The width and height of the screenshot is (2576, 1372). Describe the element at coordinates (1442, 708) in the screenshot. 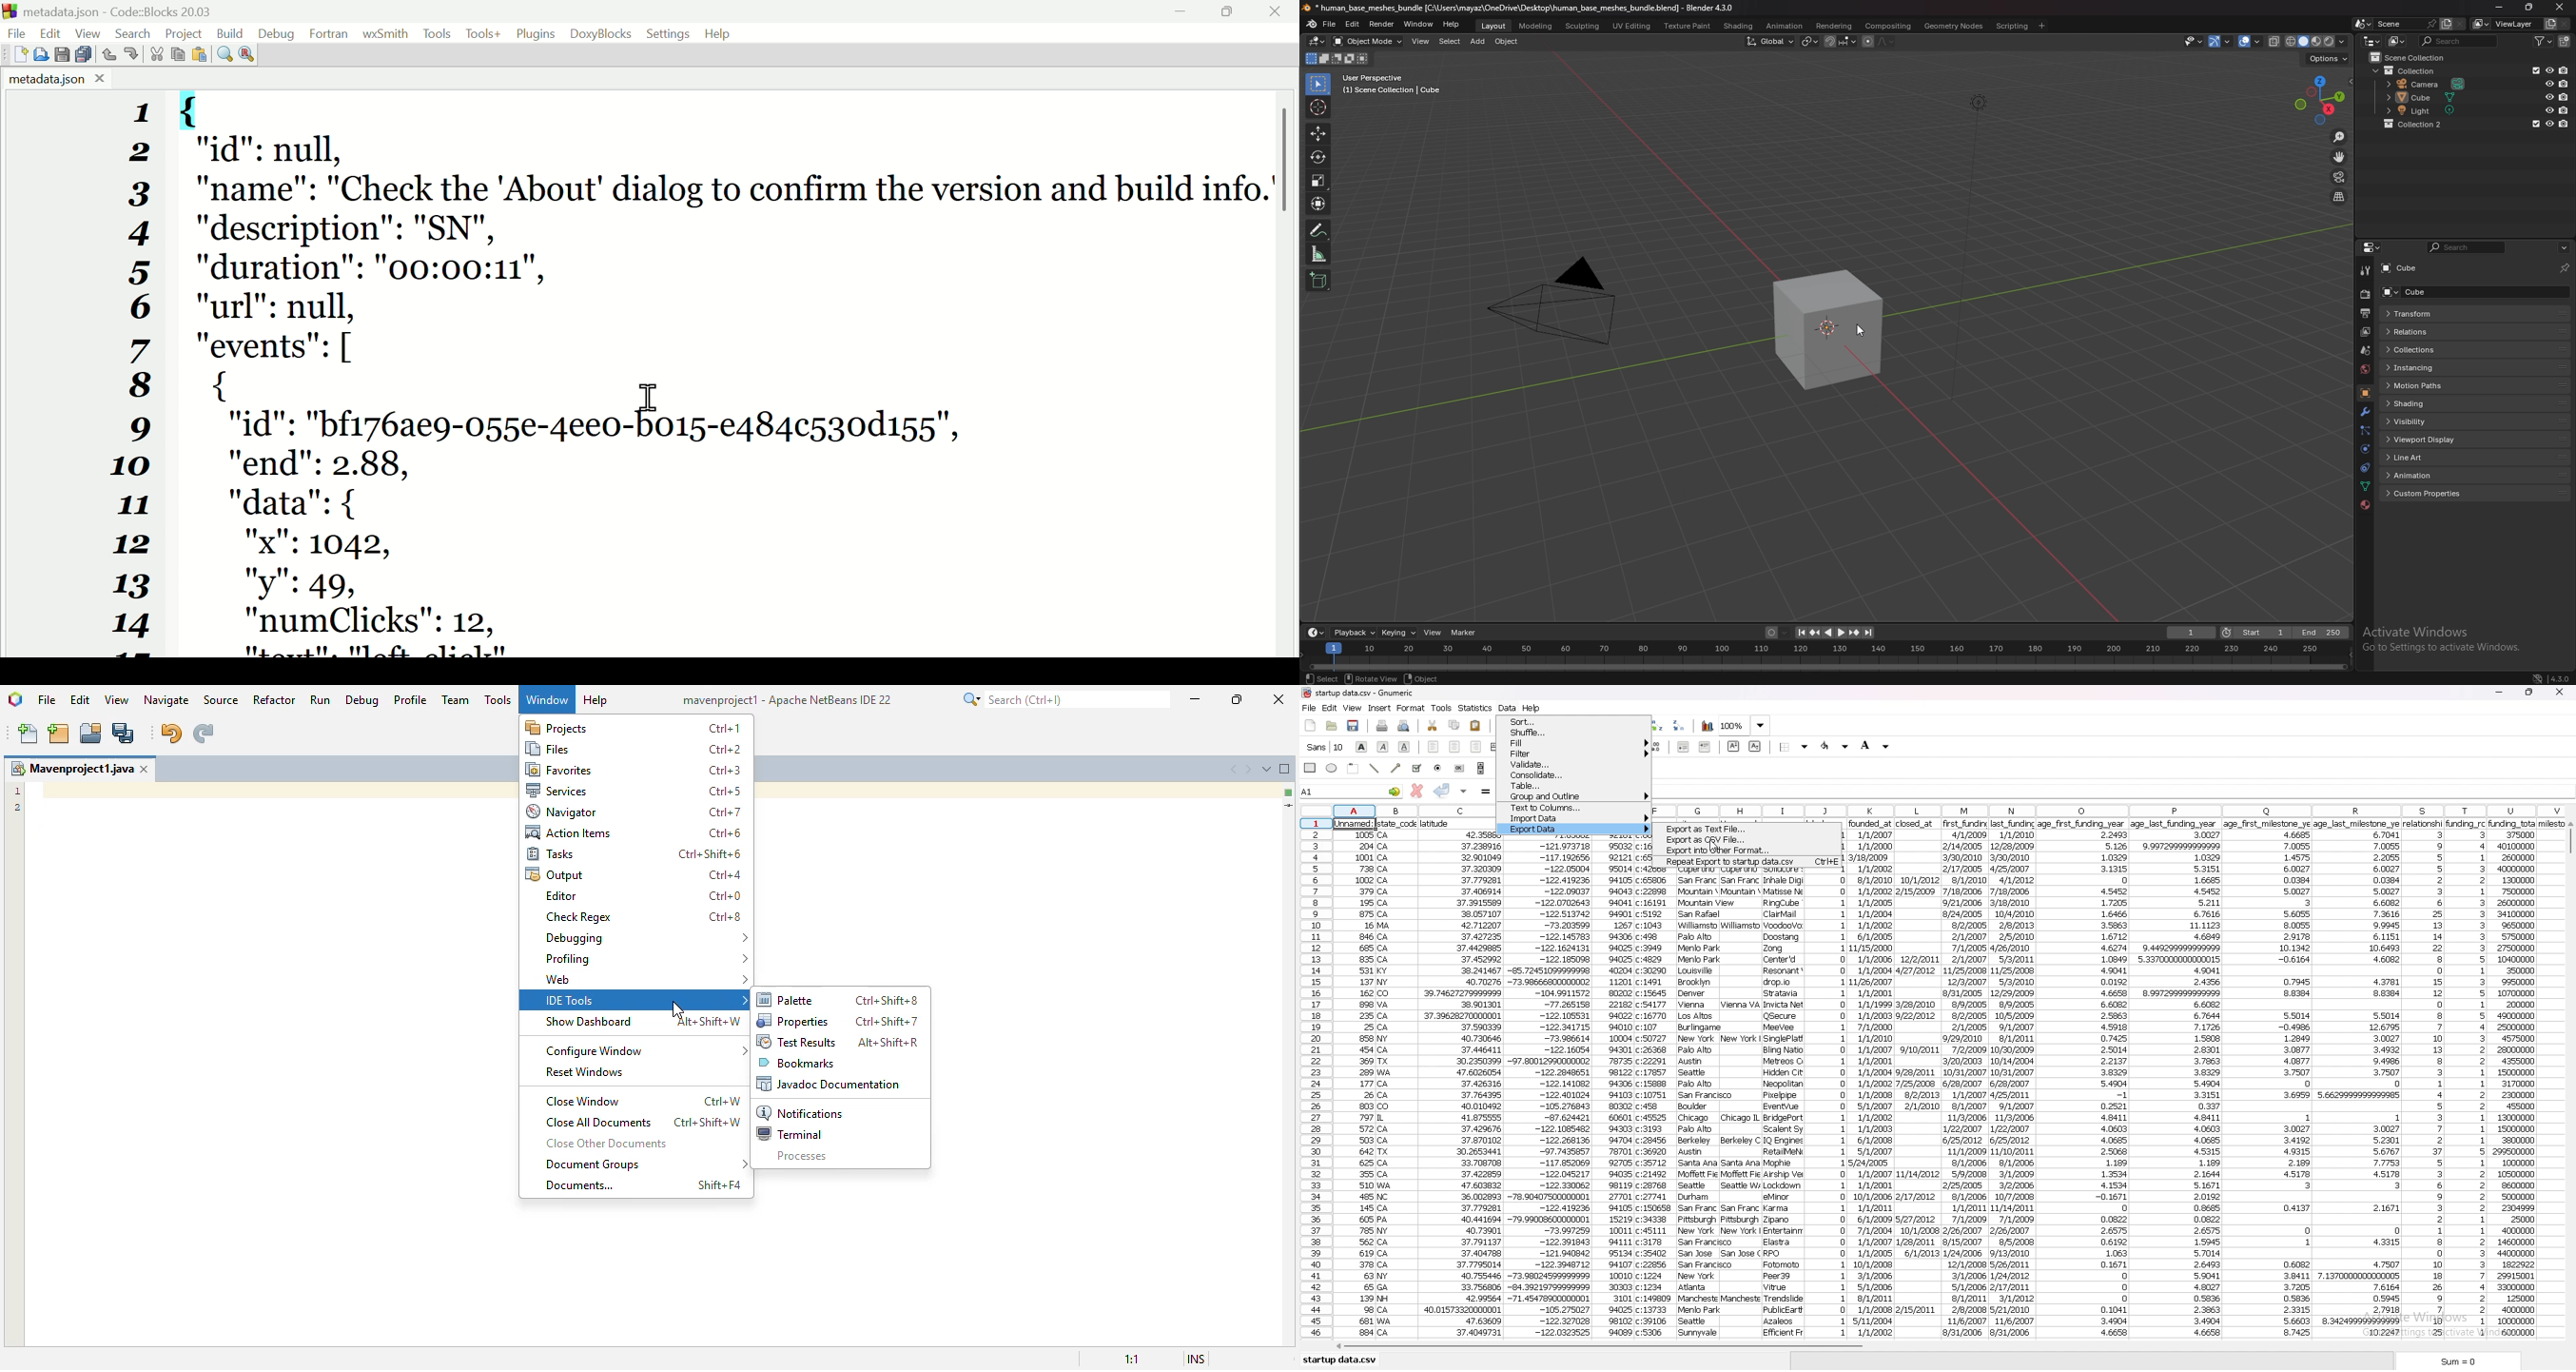

I see `tools` at that location.